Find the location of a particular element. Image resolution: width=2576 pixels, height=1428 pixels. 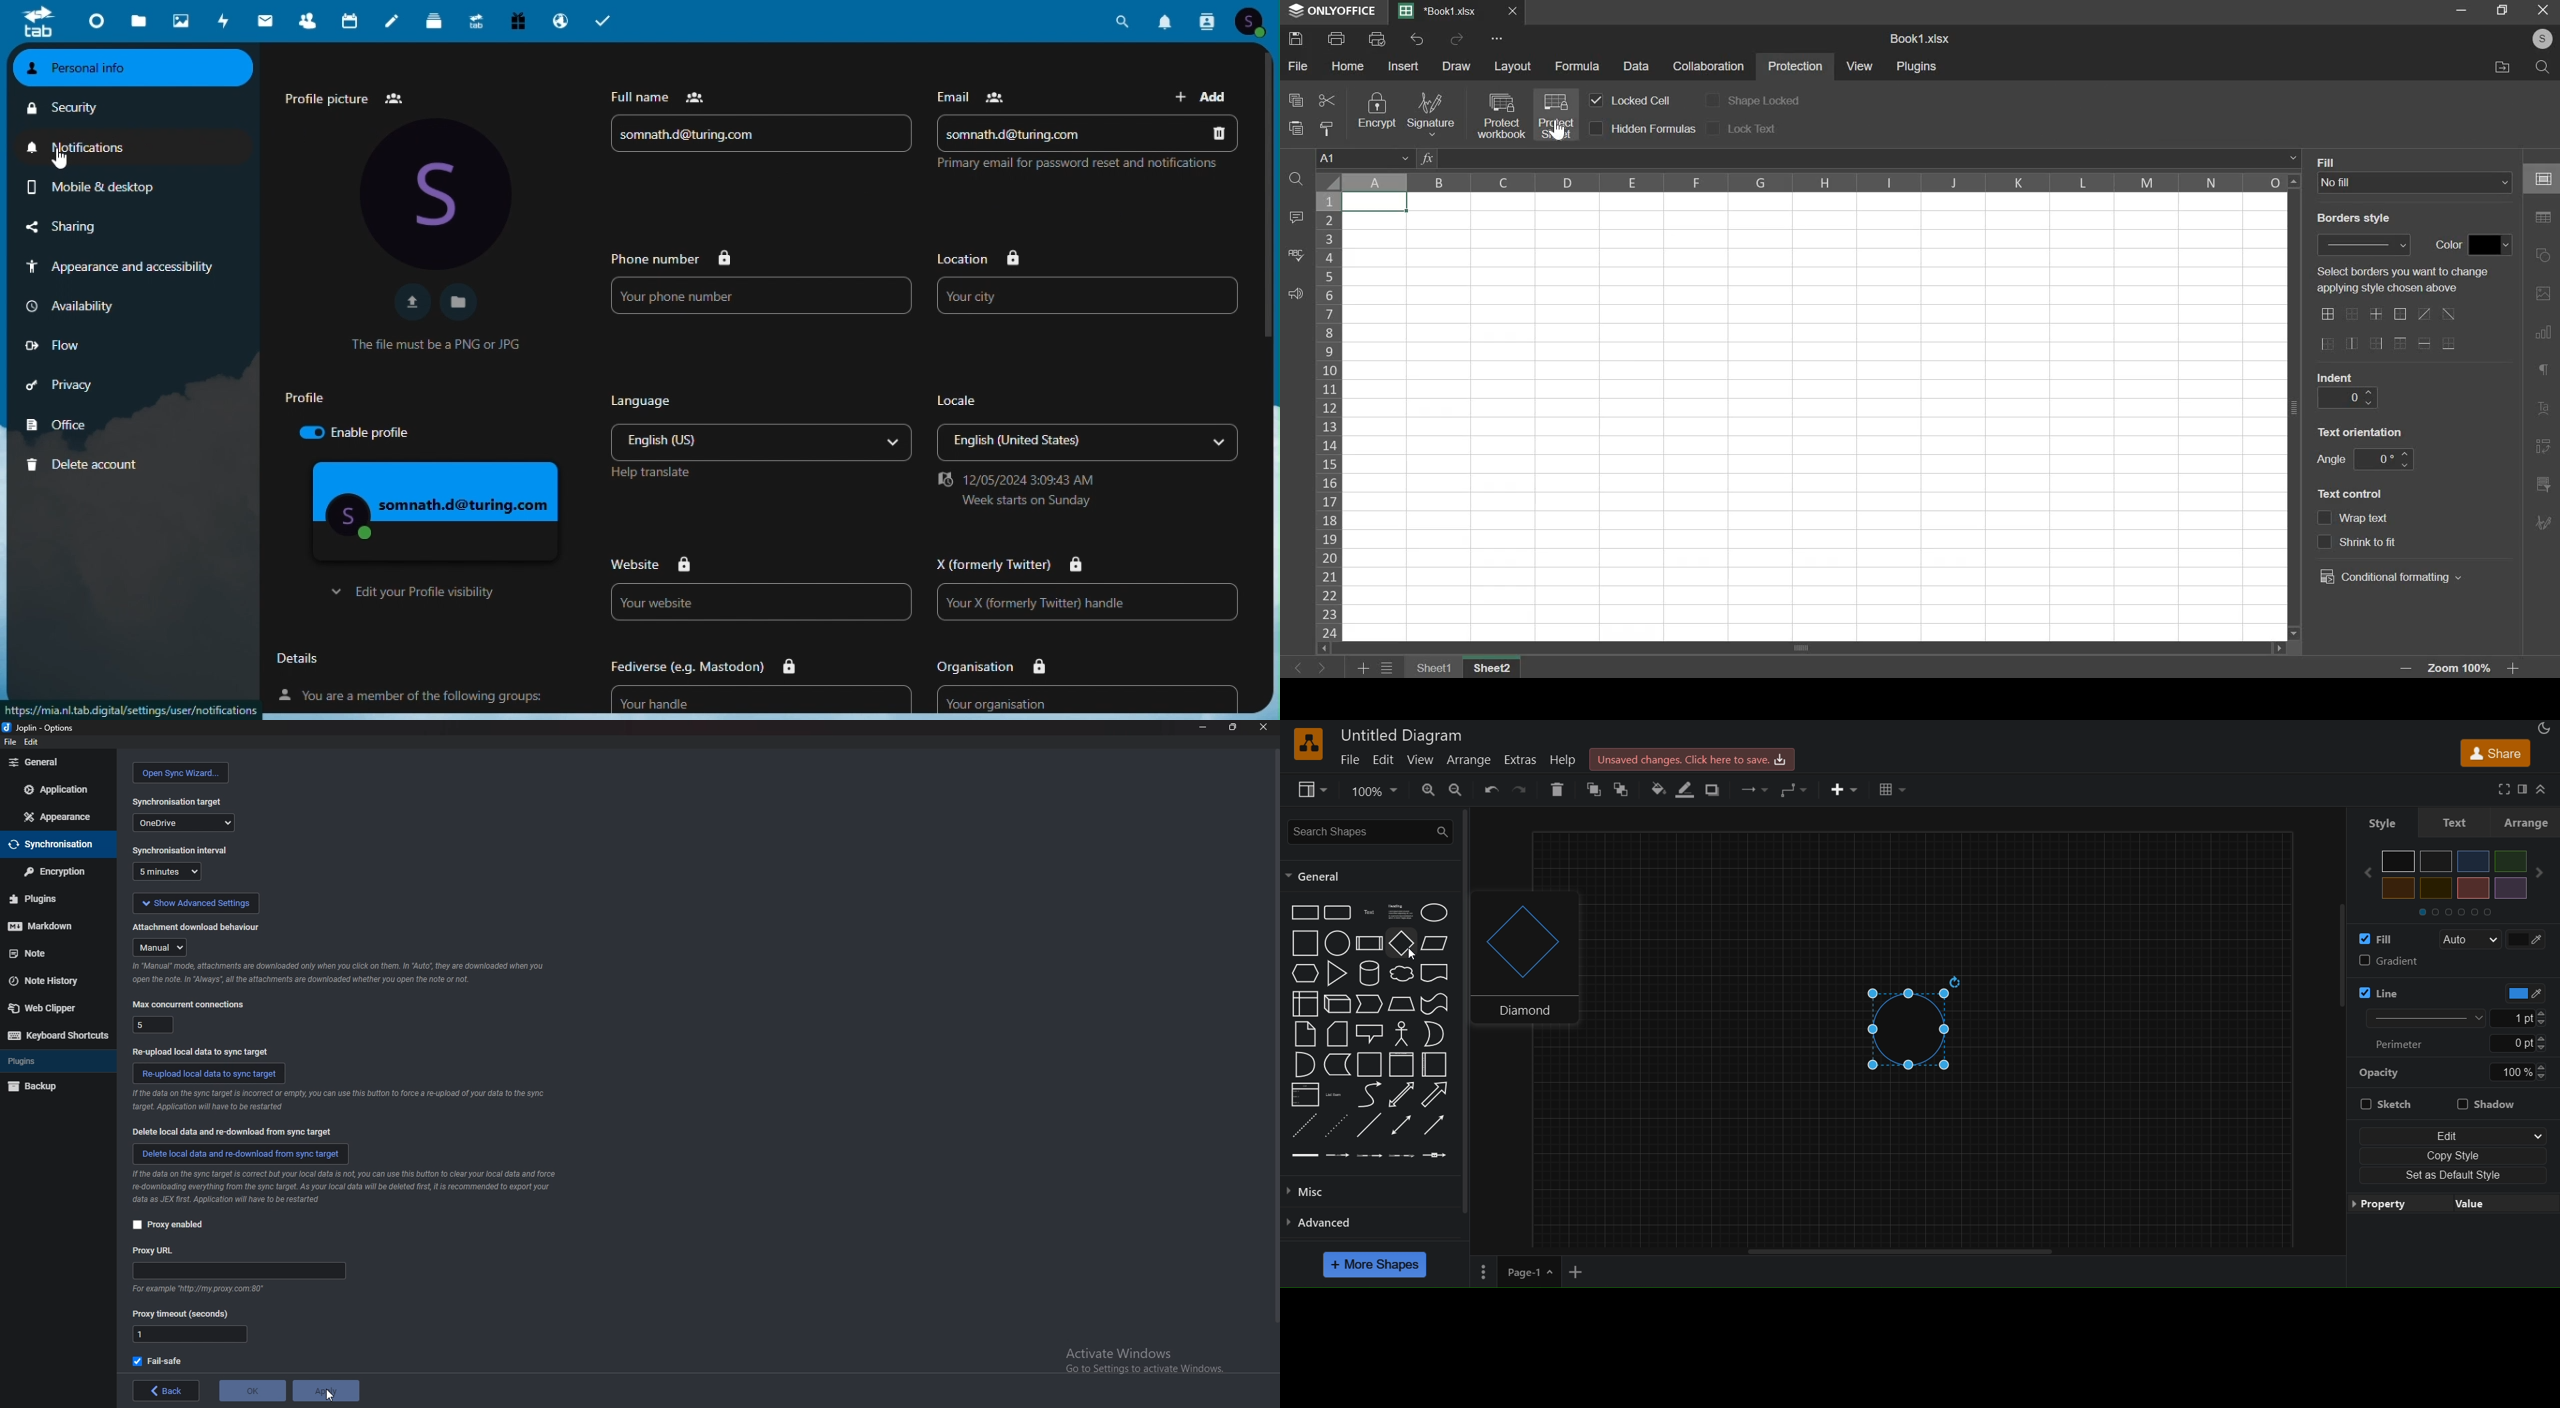

5 is located at coordinates (154, 1024).